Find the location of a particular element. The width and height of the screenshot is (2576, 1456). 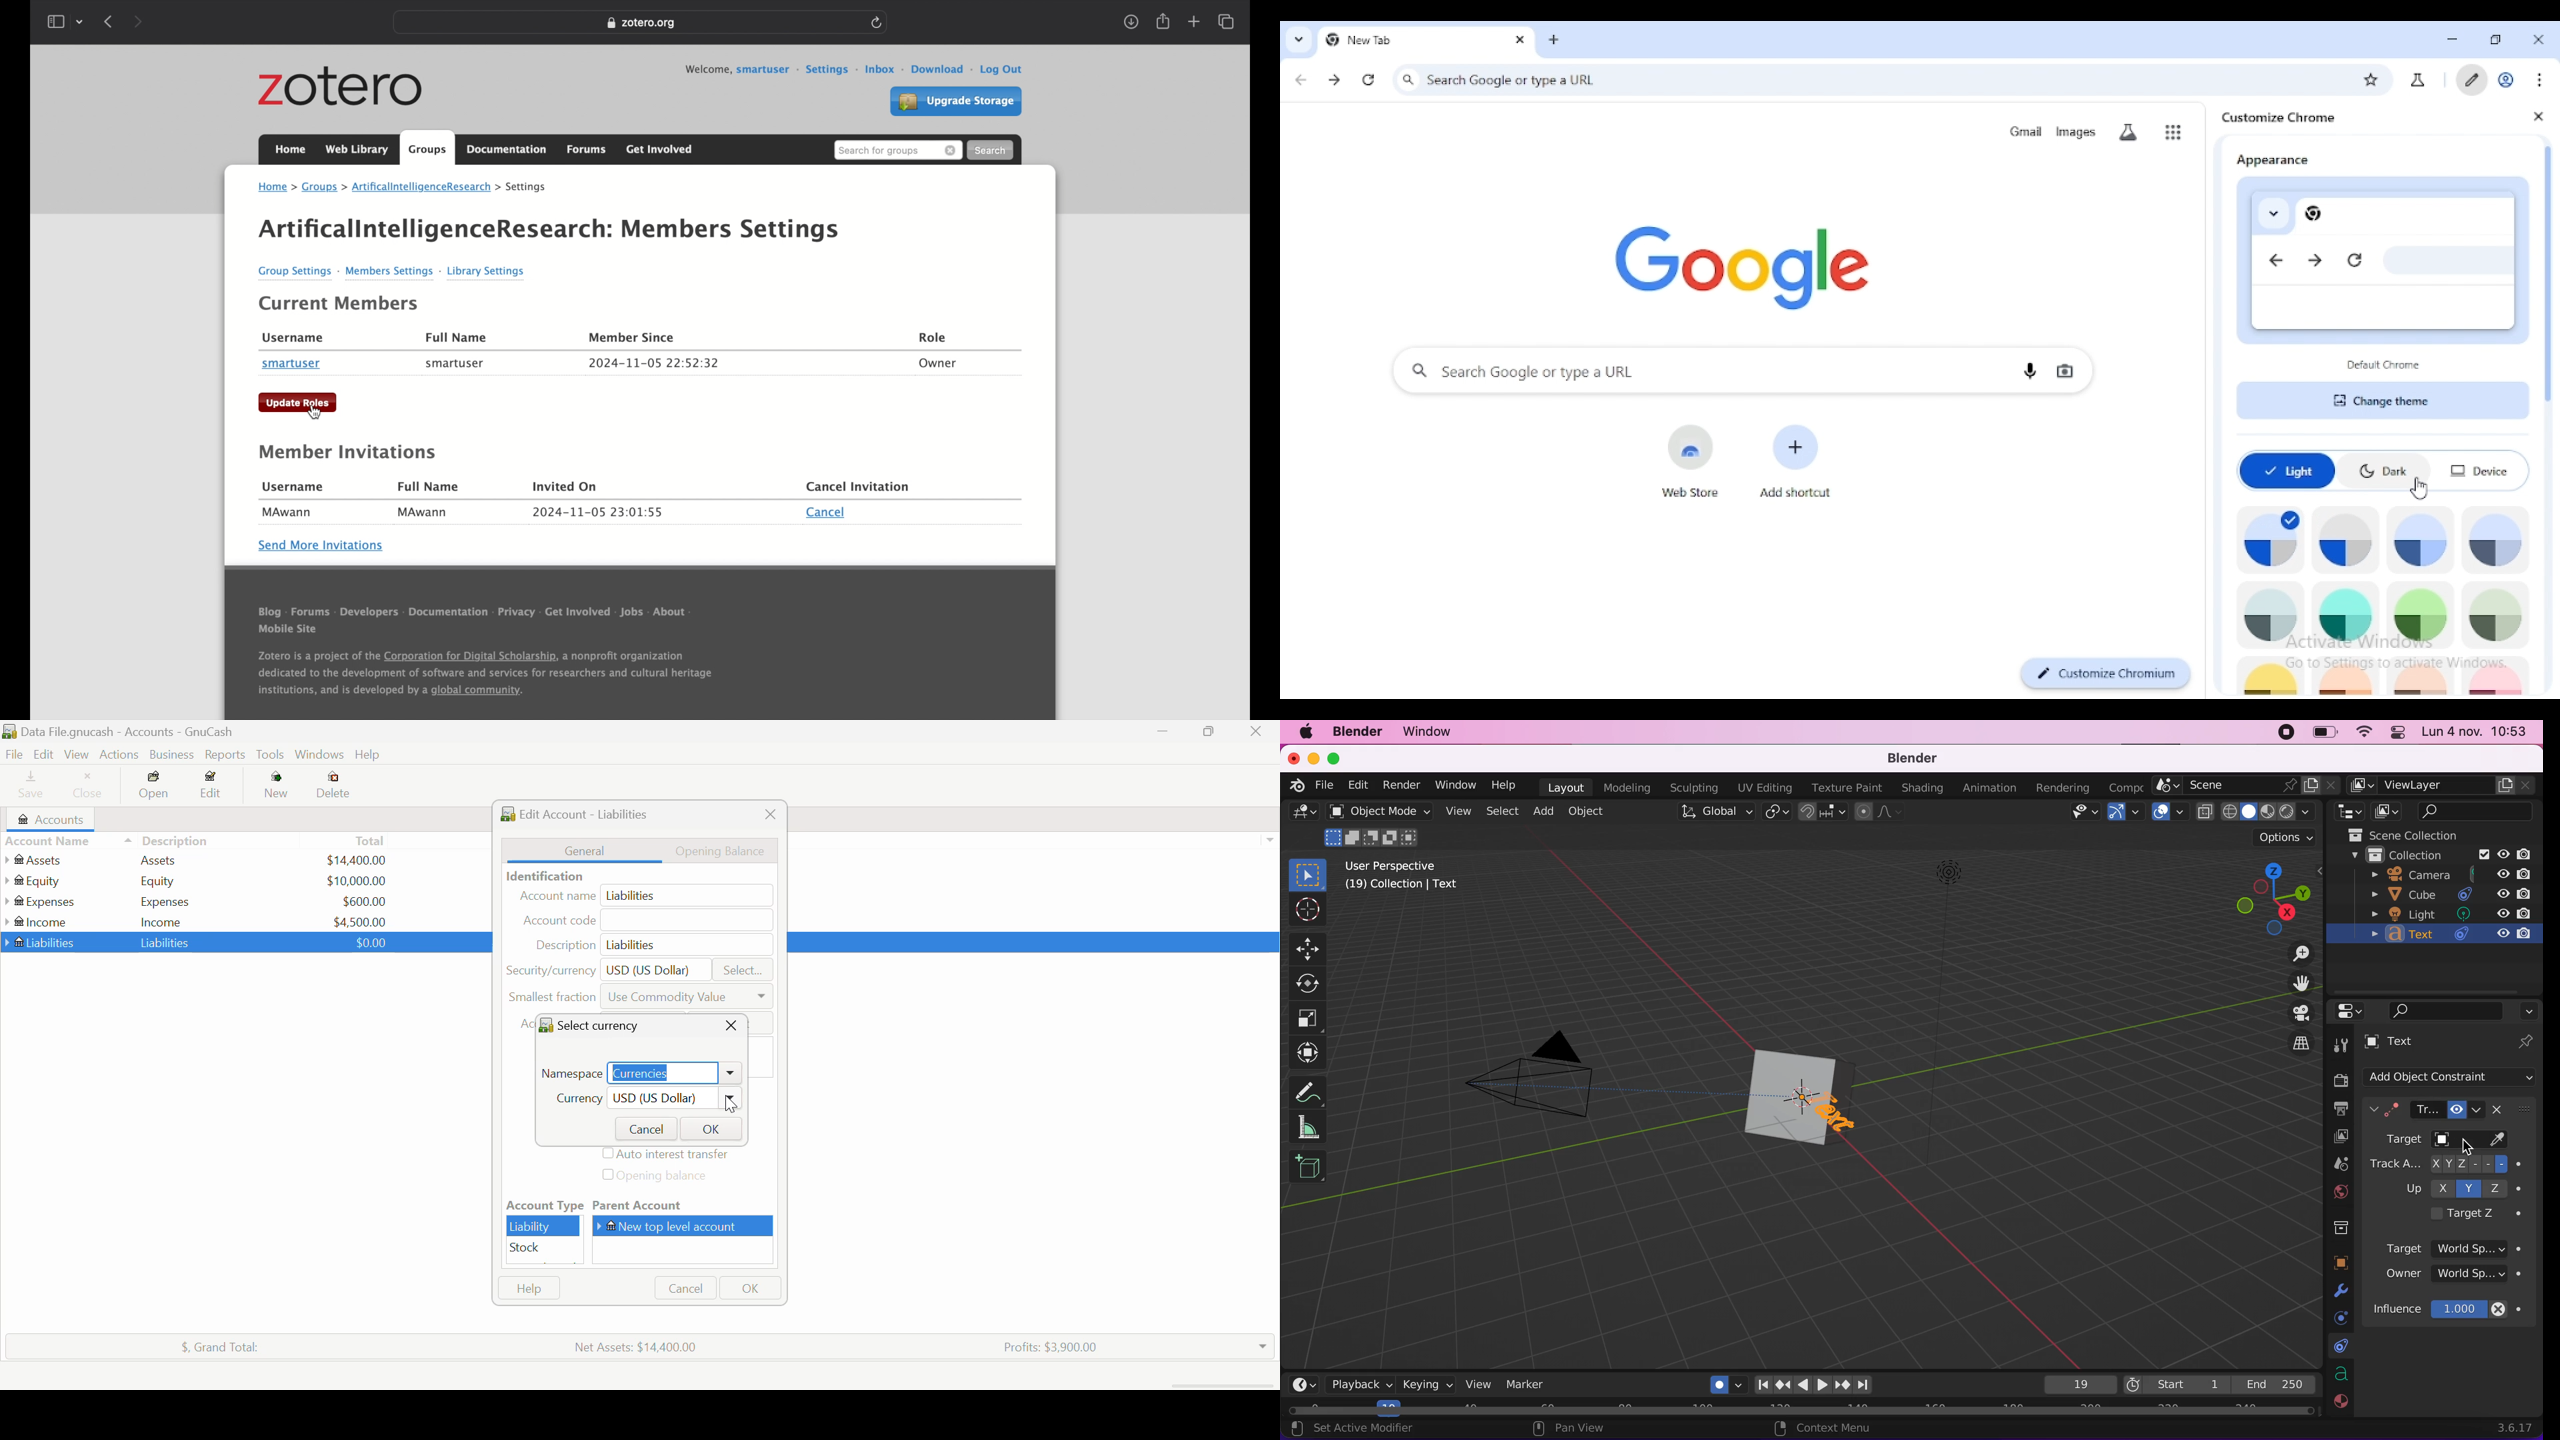

member invitations is located at coordinates (347, 451).